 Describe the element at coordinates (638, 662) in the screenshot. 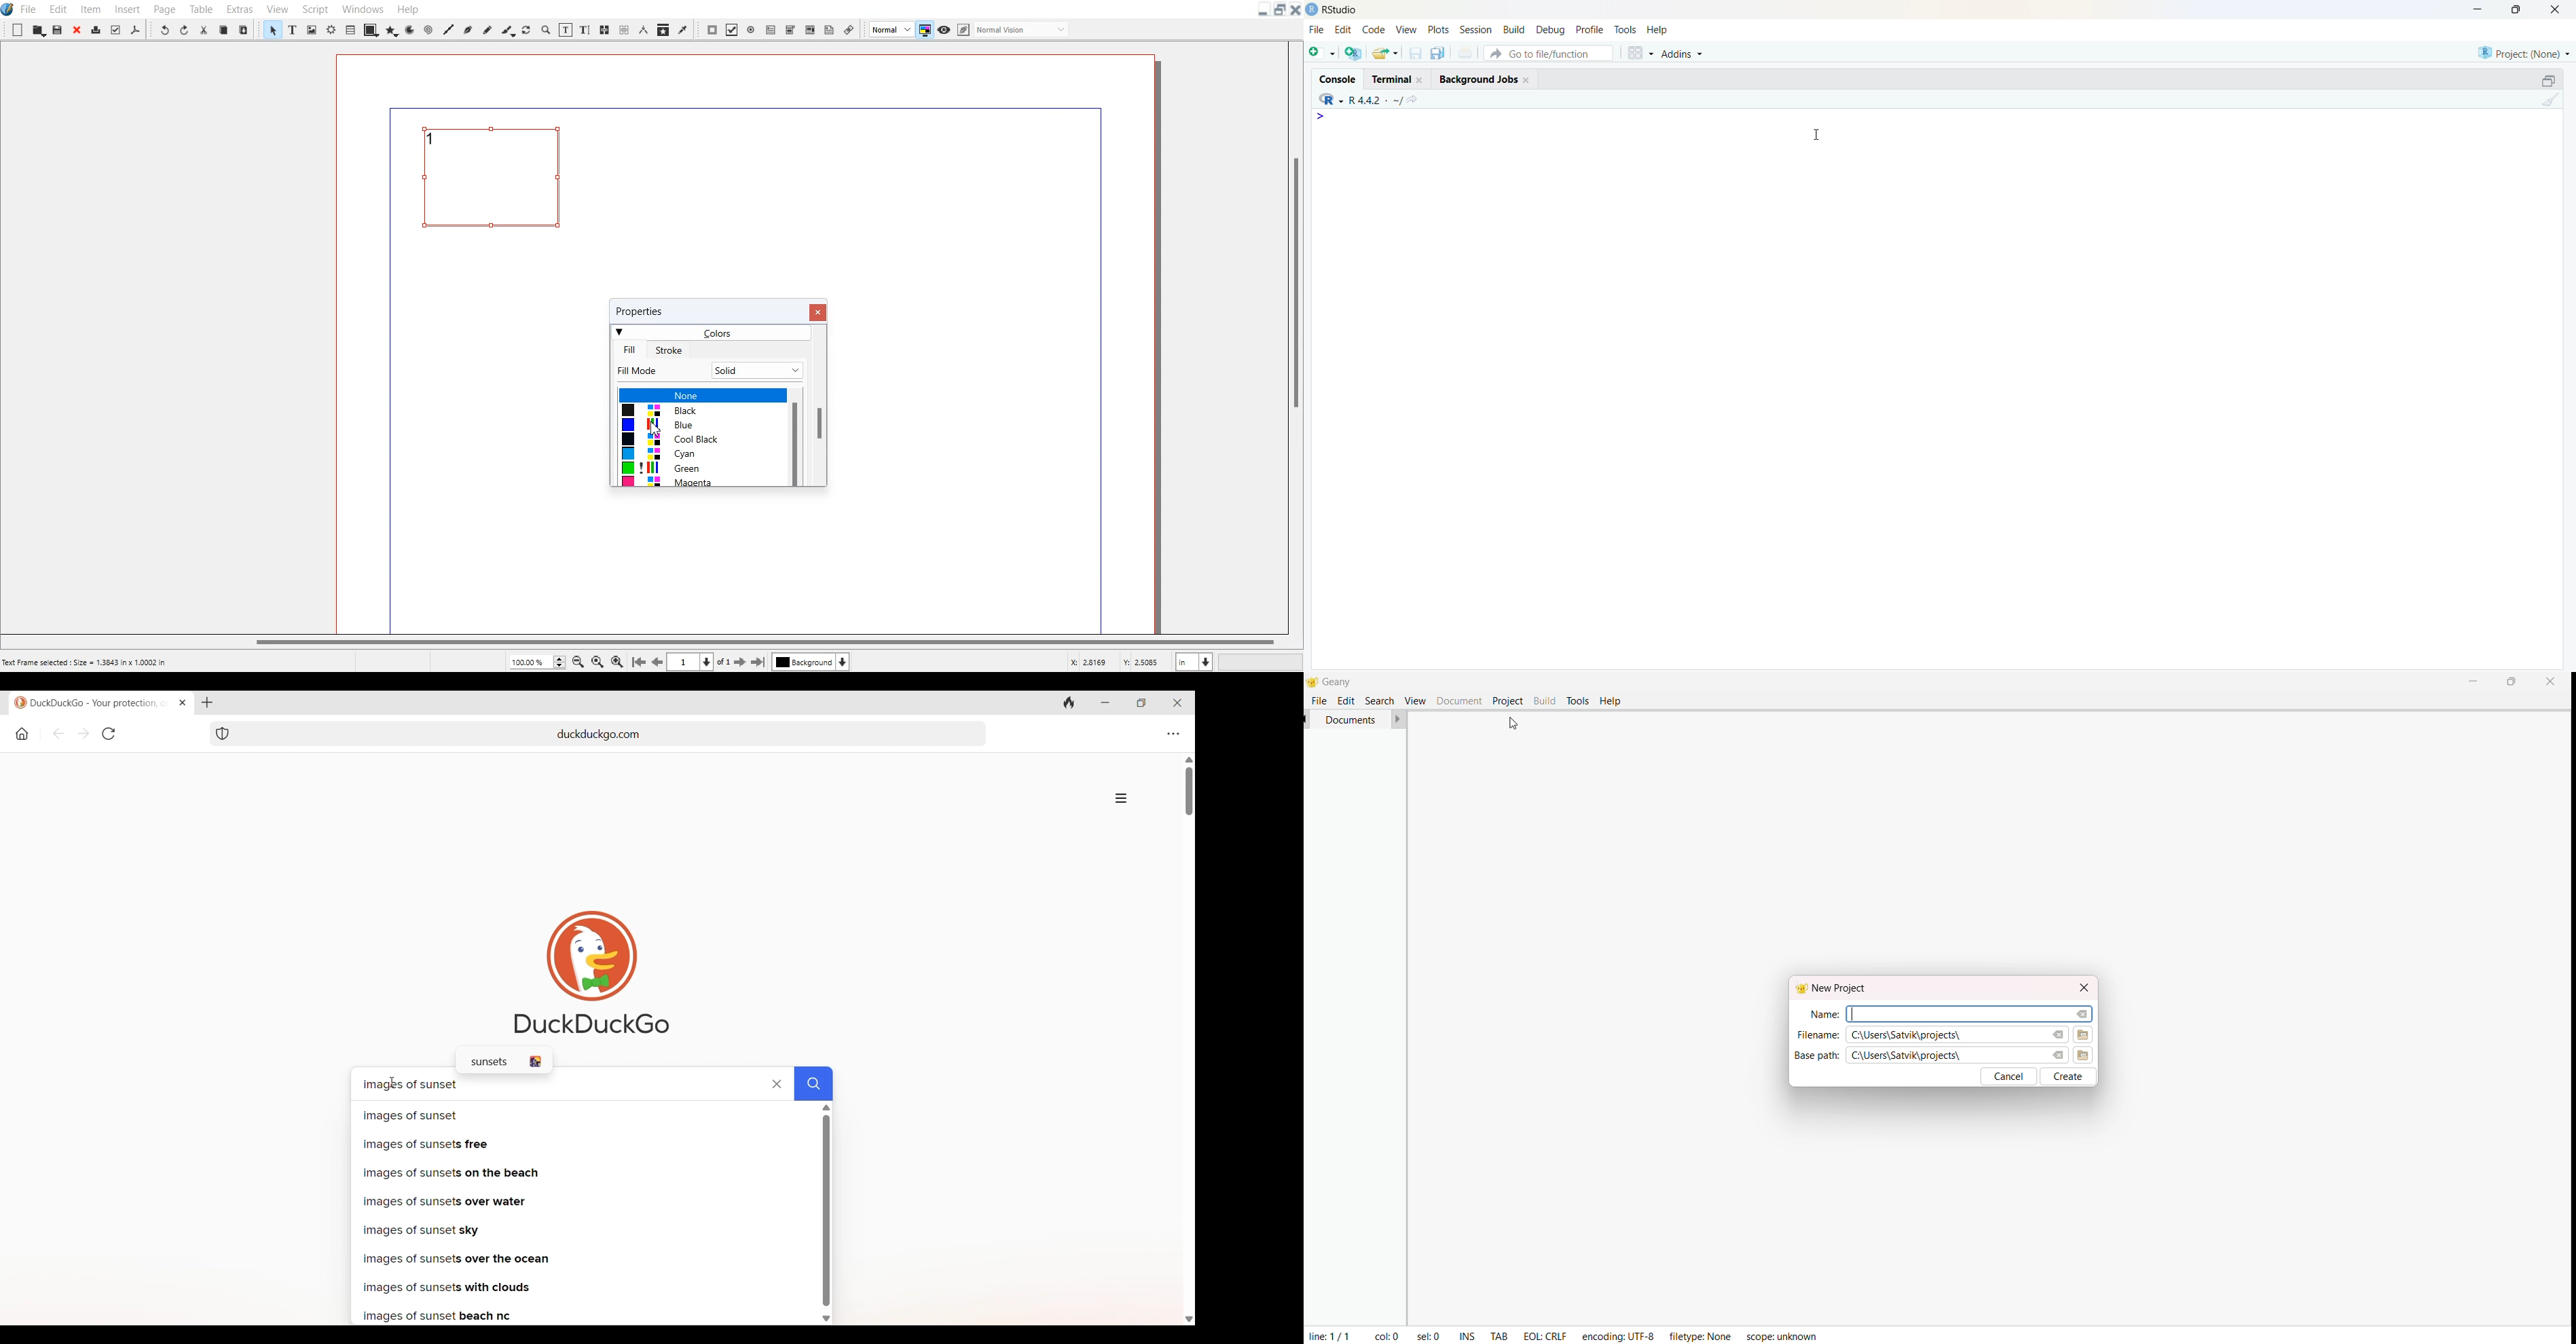

I see `Go to first Page` at that location.